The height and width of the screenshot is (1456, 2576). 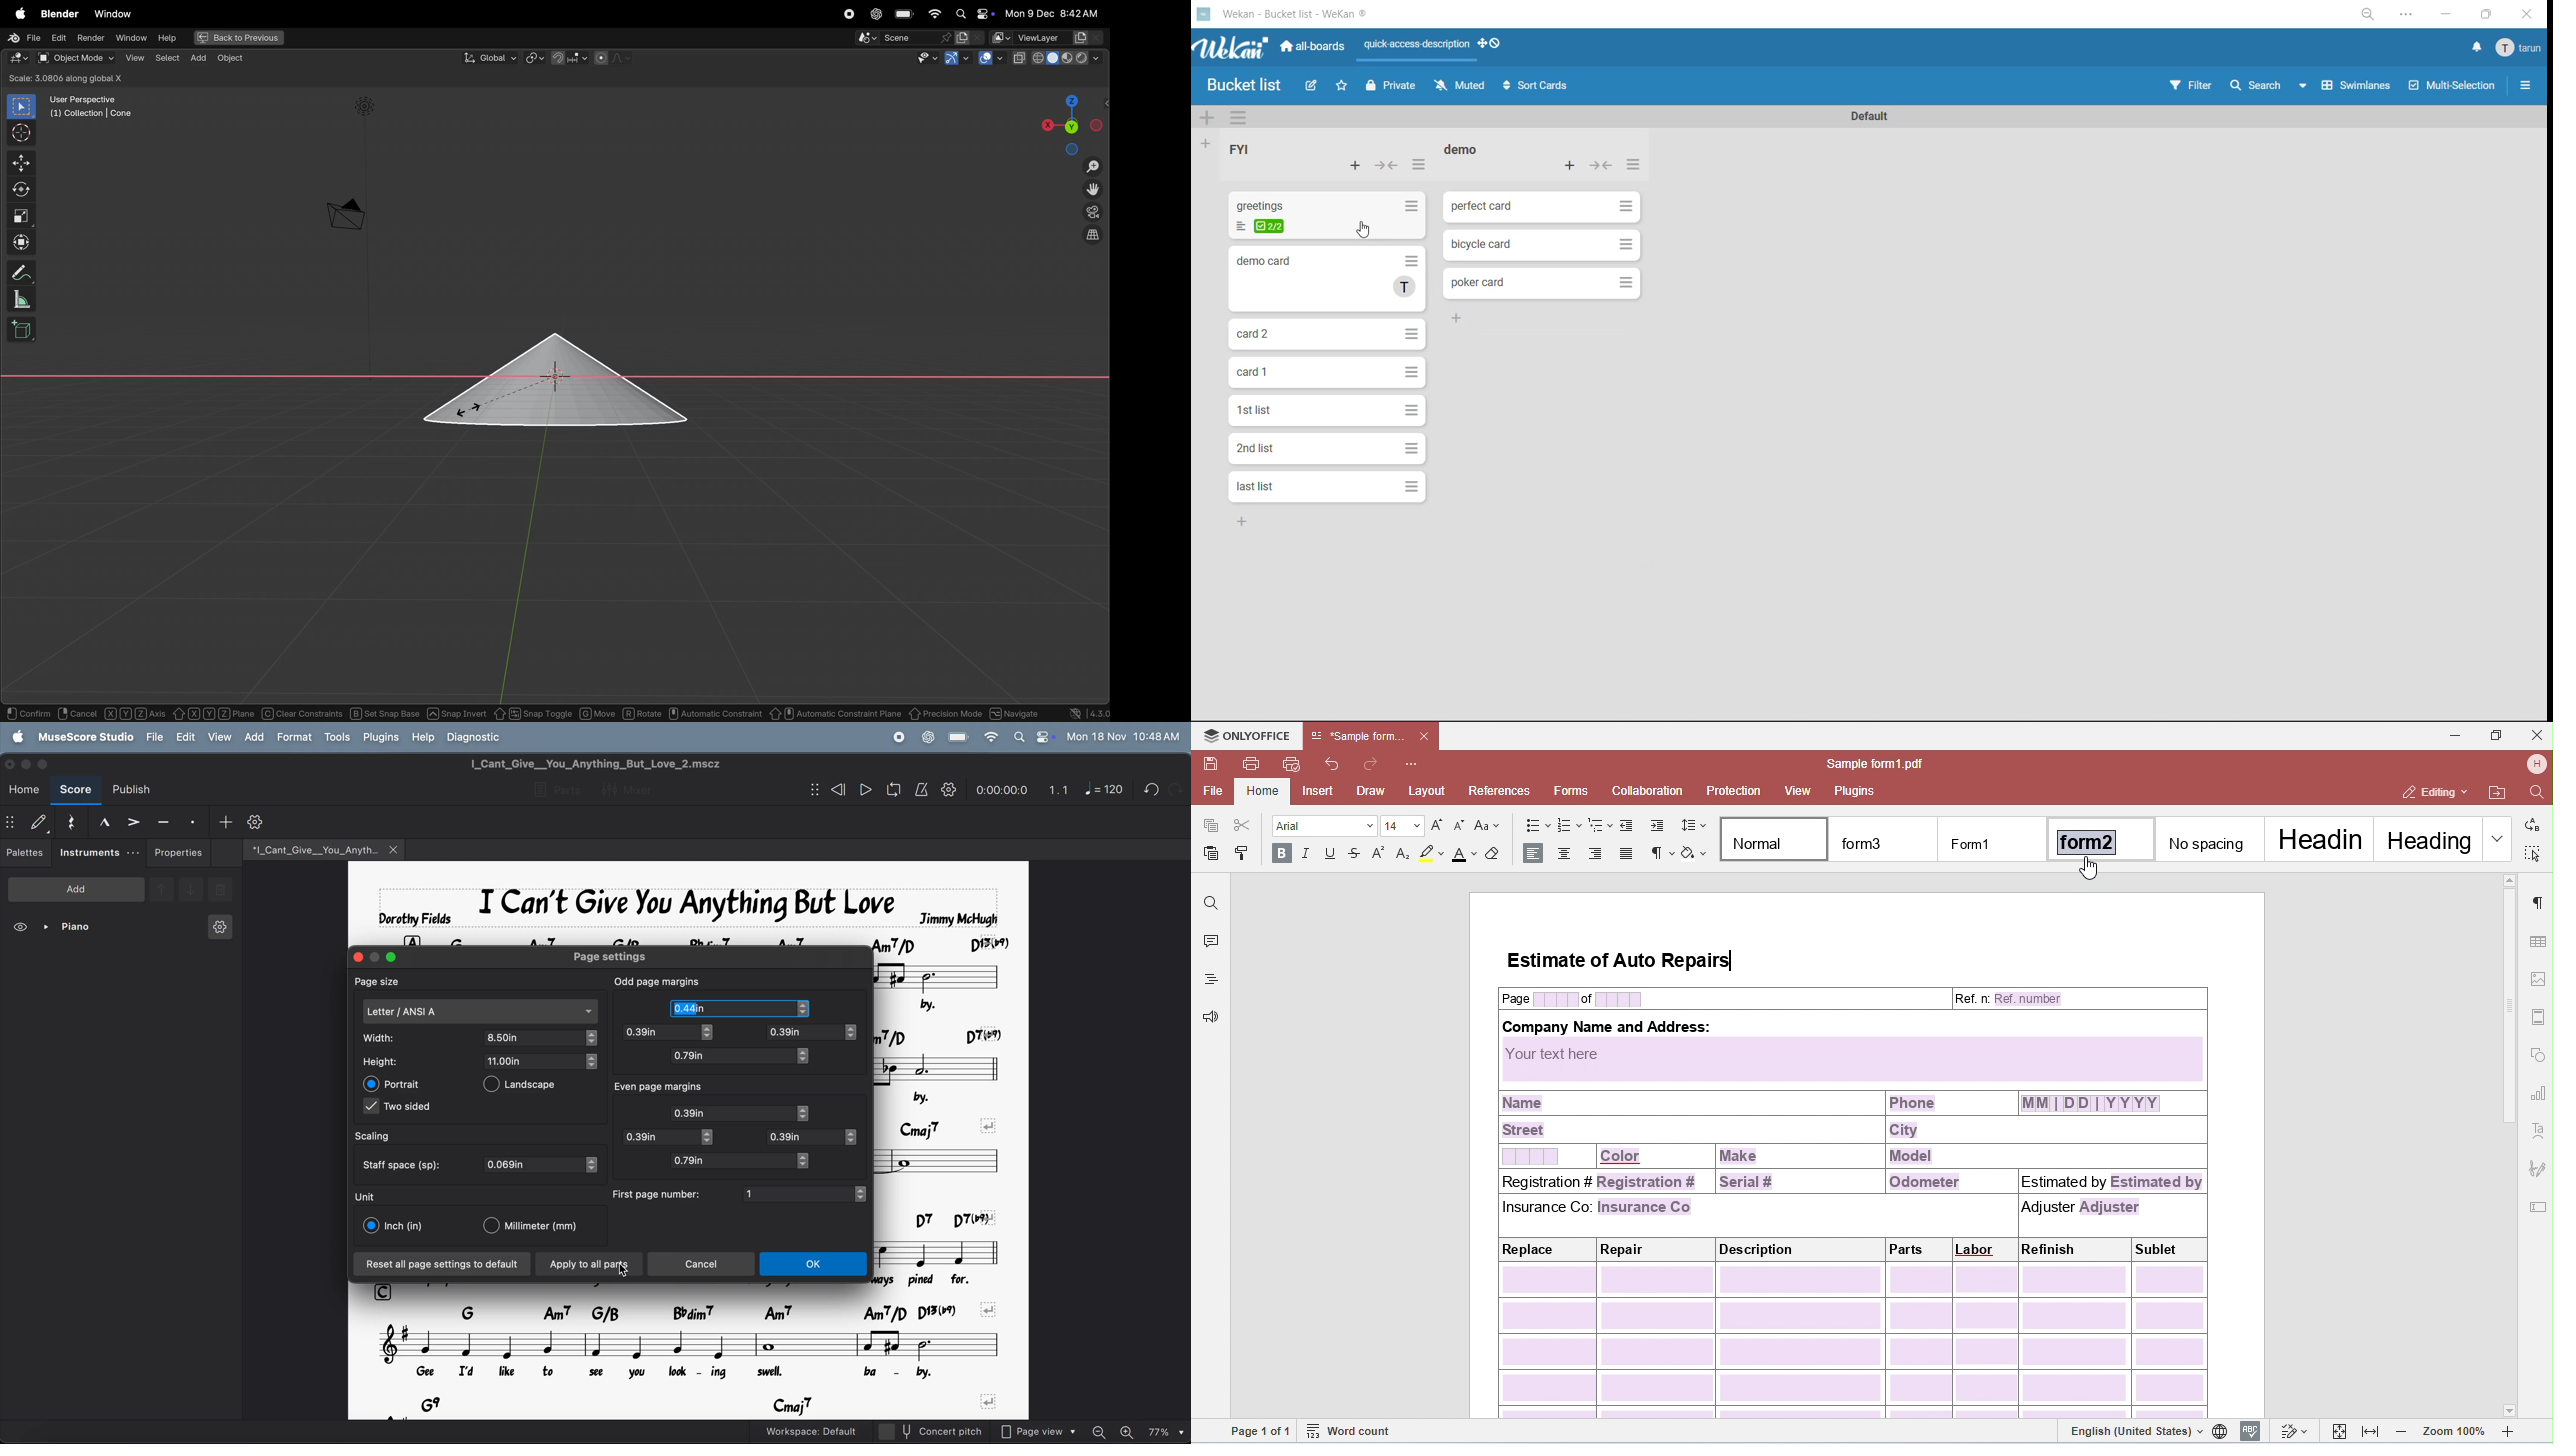 What do you see at coordinates (366, 1196) in the screenshot?
I see `unit` at bounding box center [366, 1196].